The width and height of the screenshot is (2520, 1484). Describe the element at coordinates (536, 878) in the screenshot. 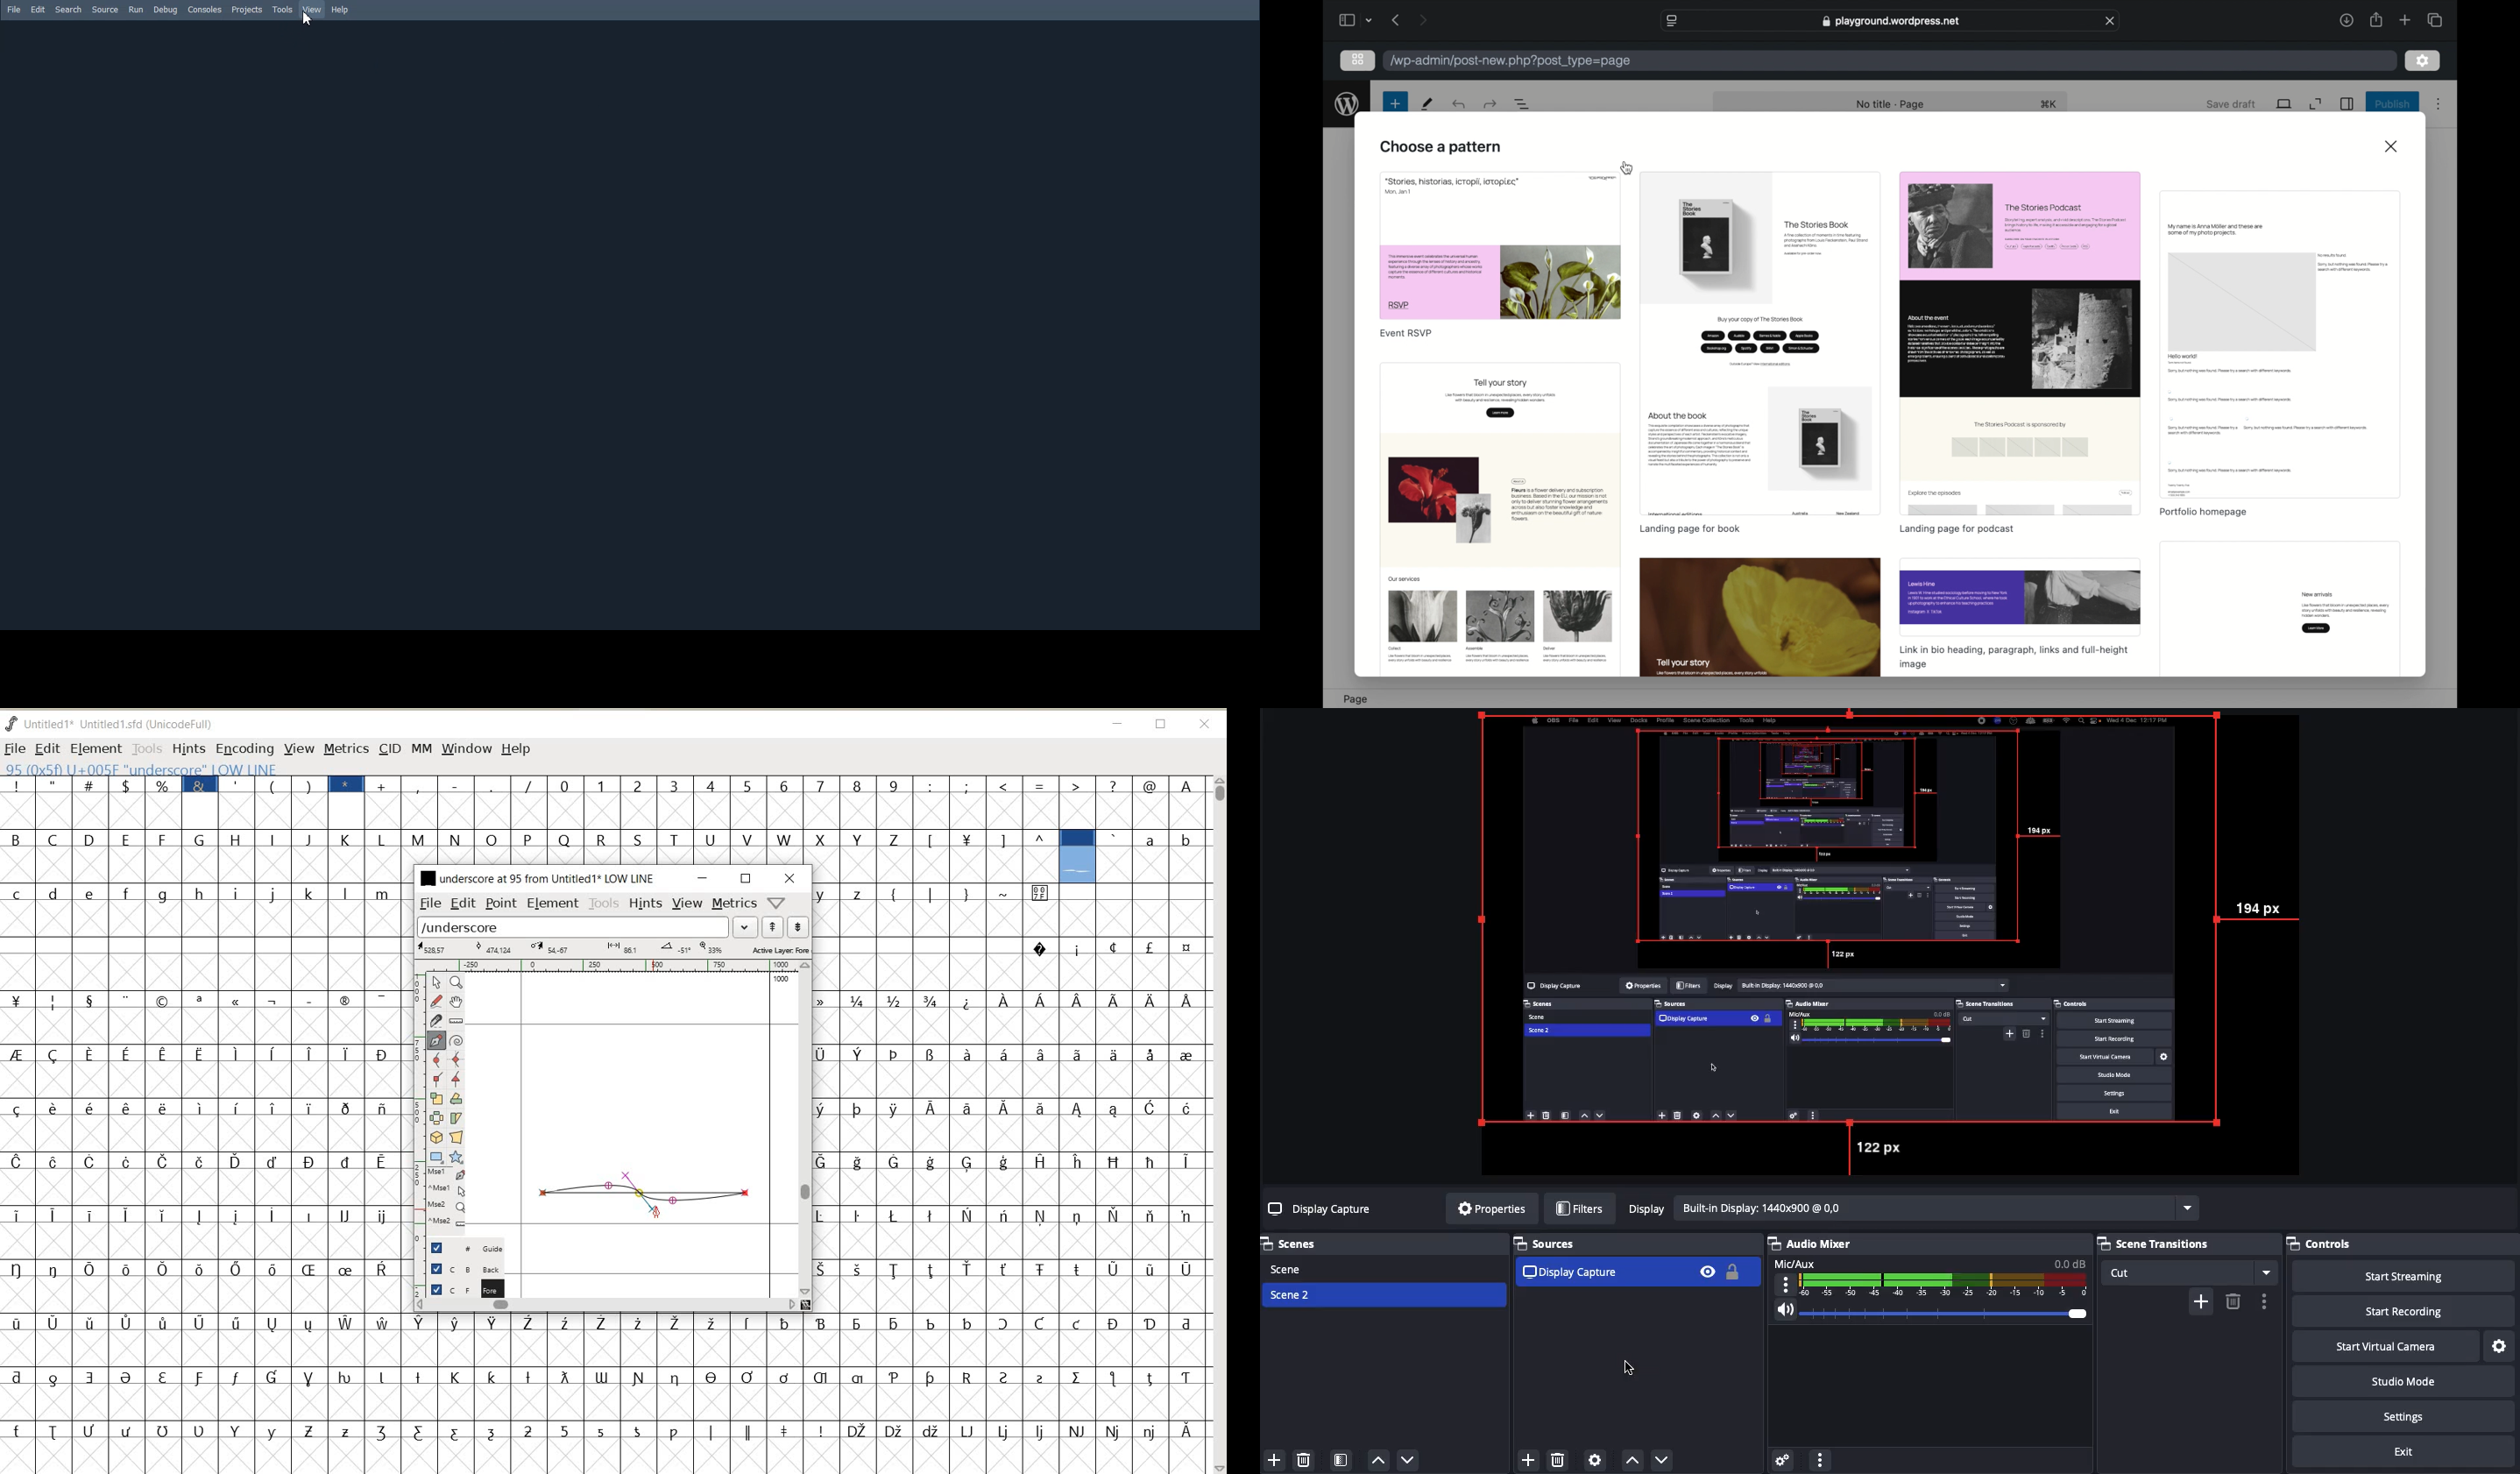

I see `FONT NAME` at that location.